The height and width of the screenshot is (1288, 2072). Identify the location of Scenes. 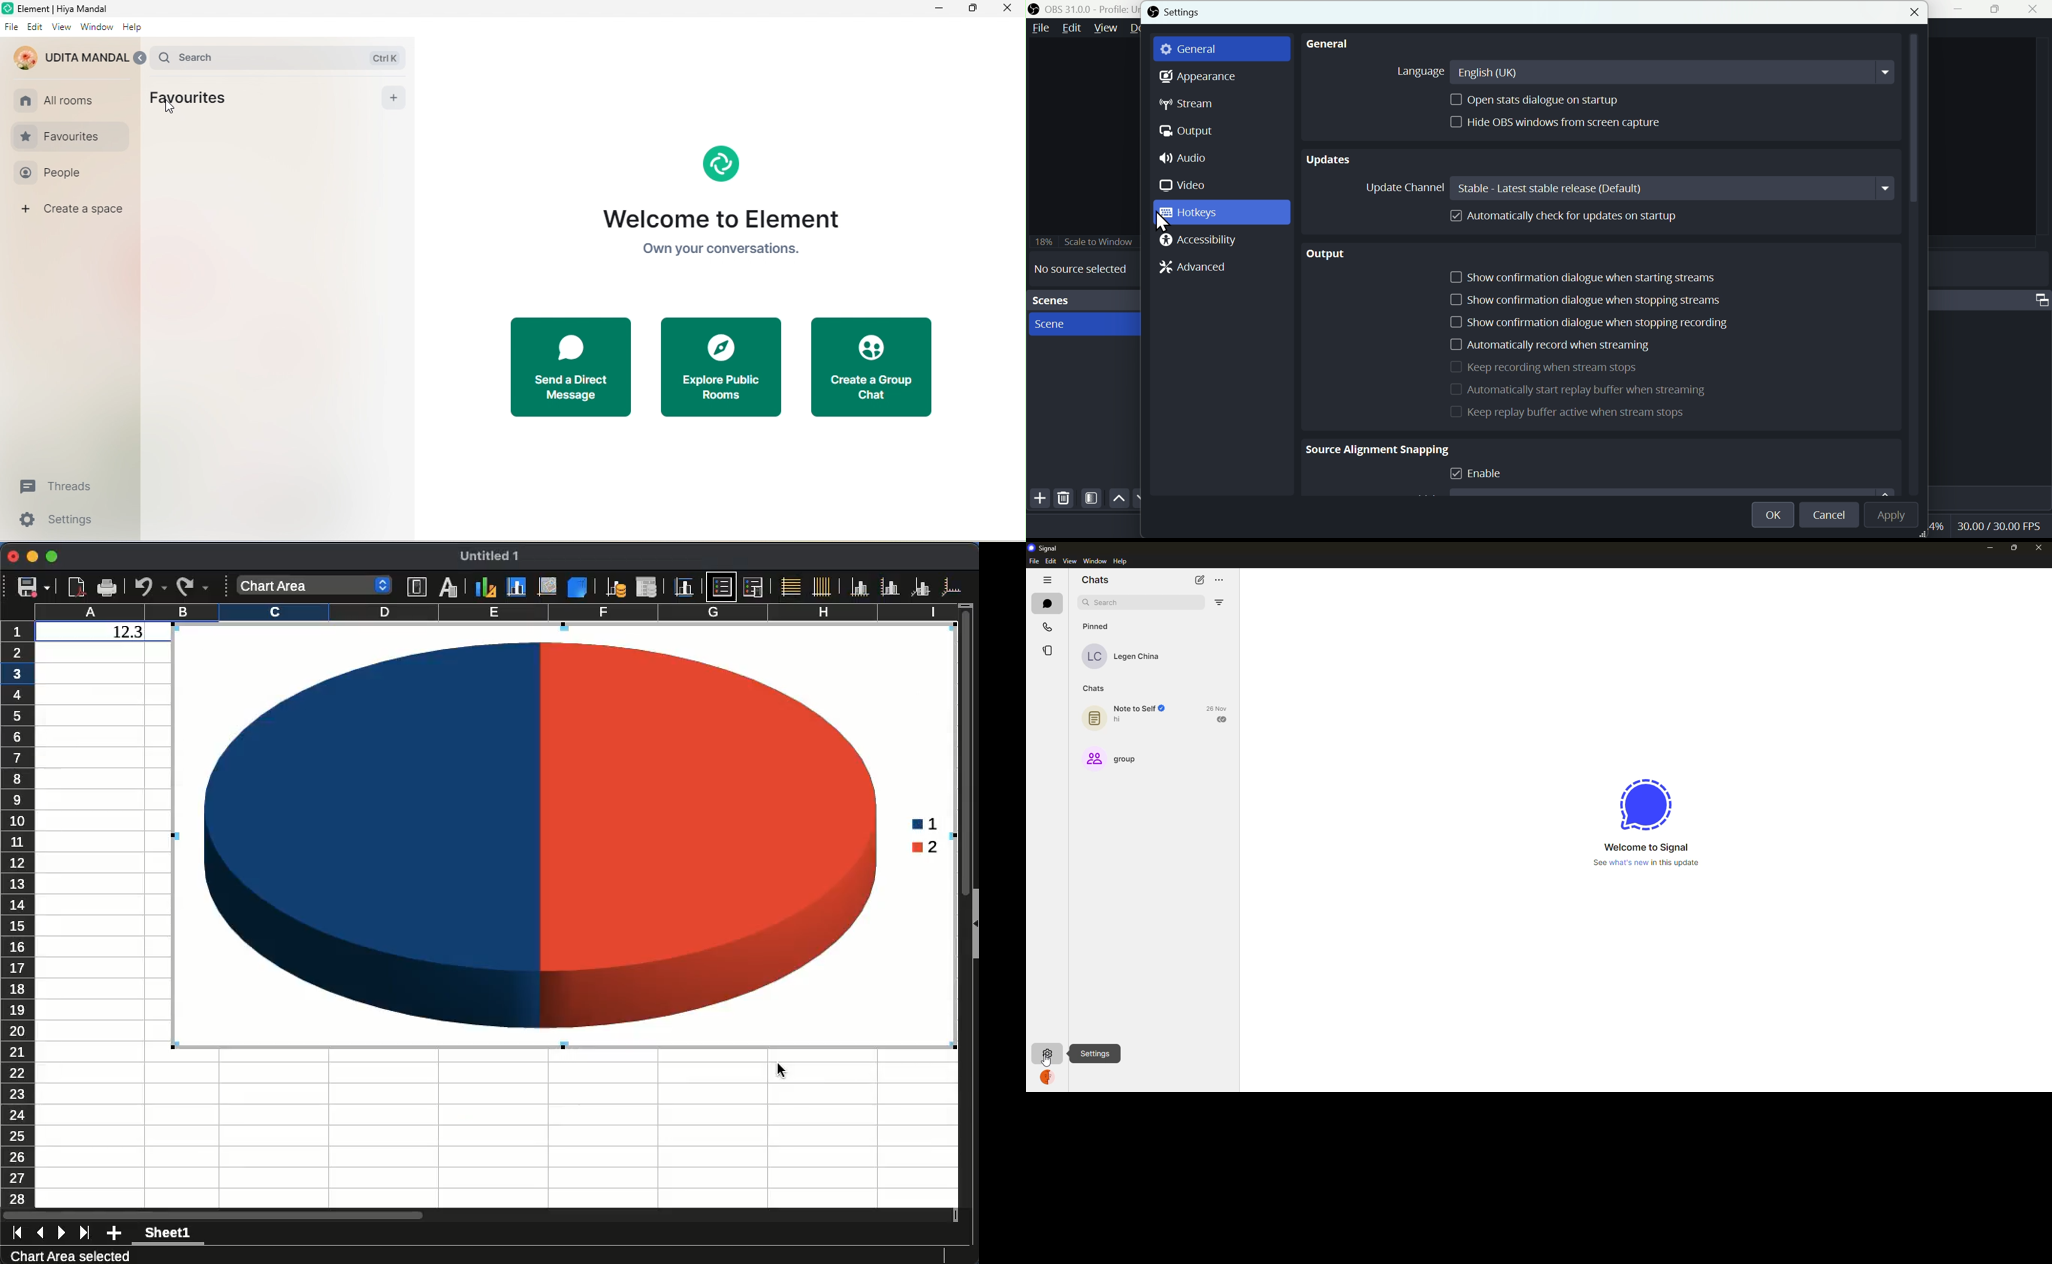
(1082, 301).